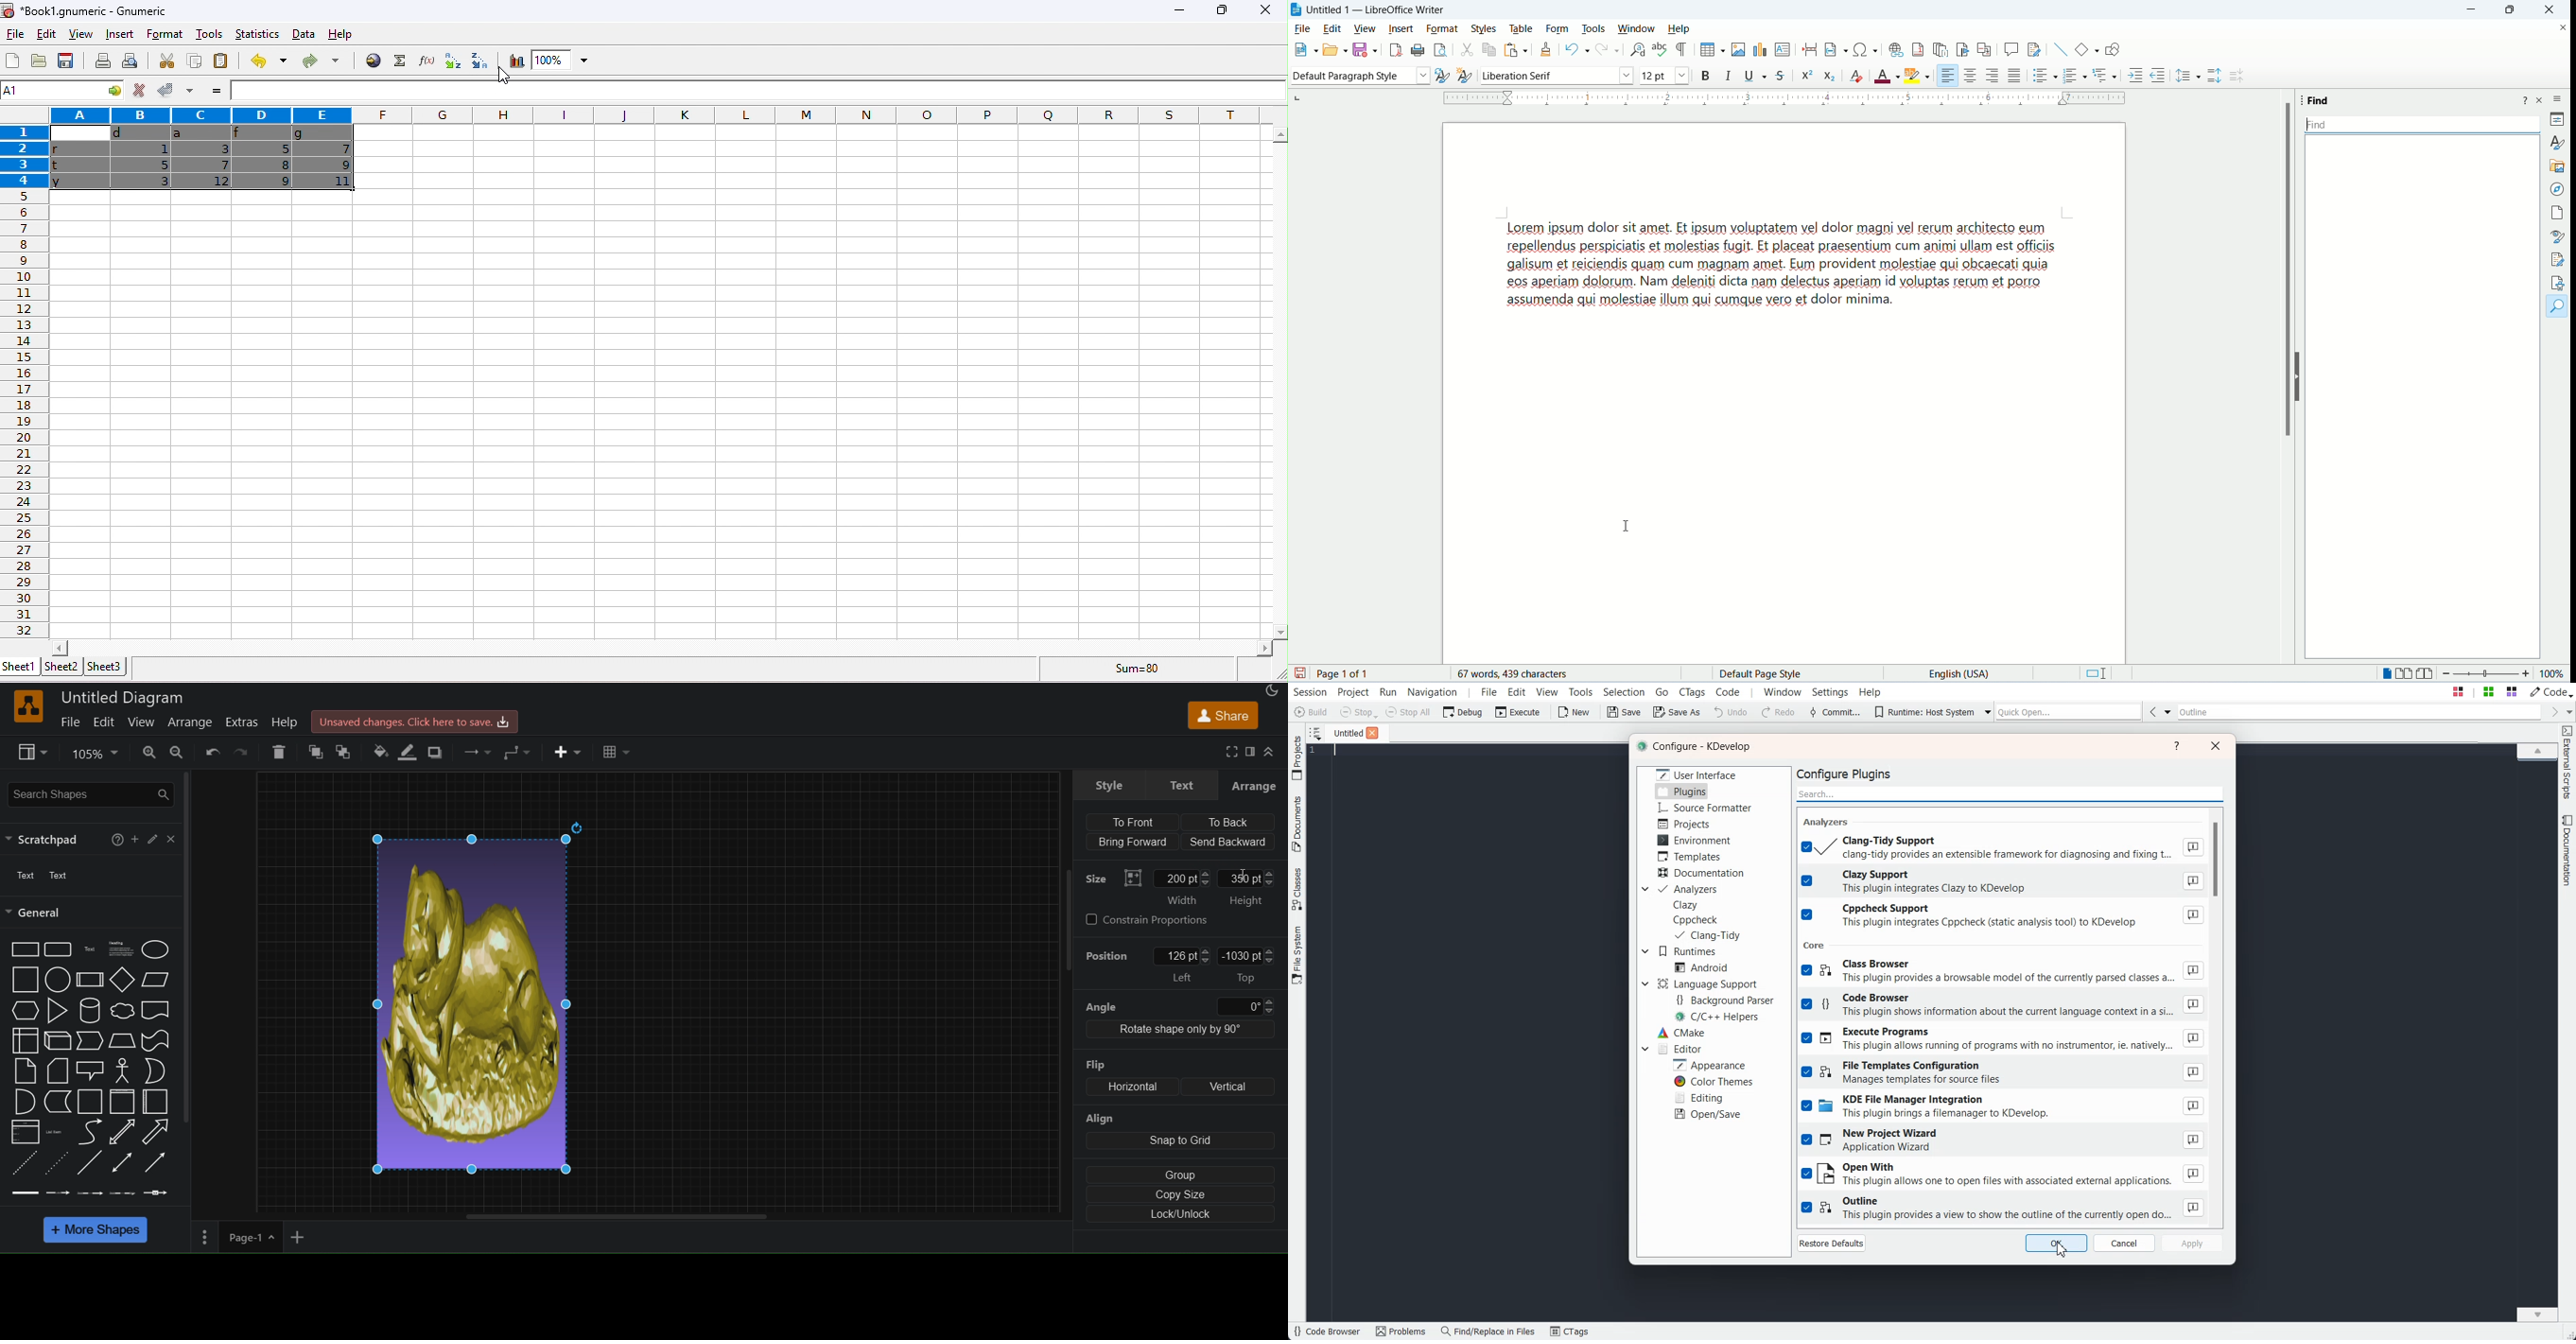 The height and width of the screenshot is (1344, 2576). What do you see at coordinates (1301, 50) in the screenshot?
I see `new` at bounding box center [1301, 50].